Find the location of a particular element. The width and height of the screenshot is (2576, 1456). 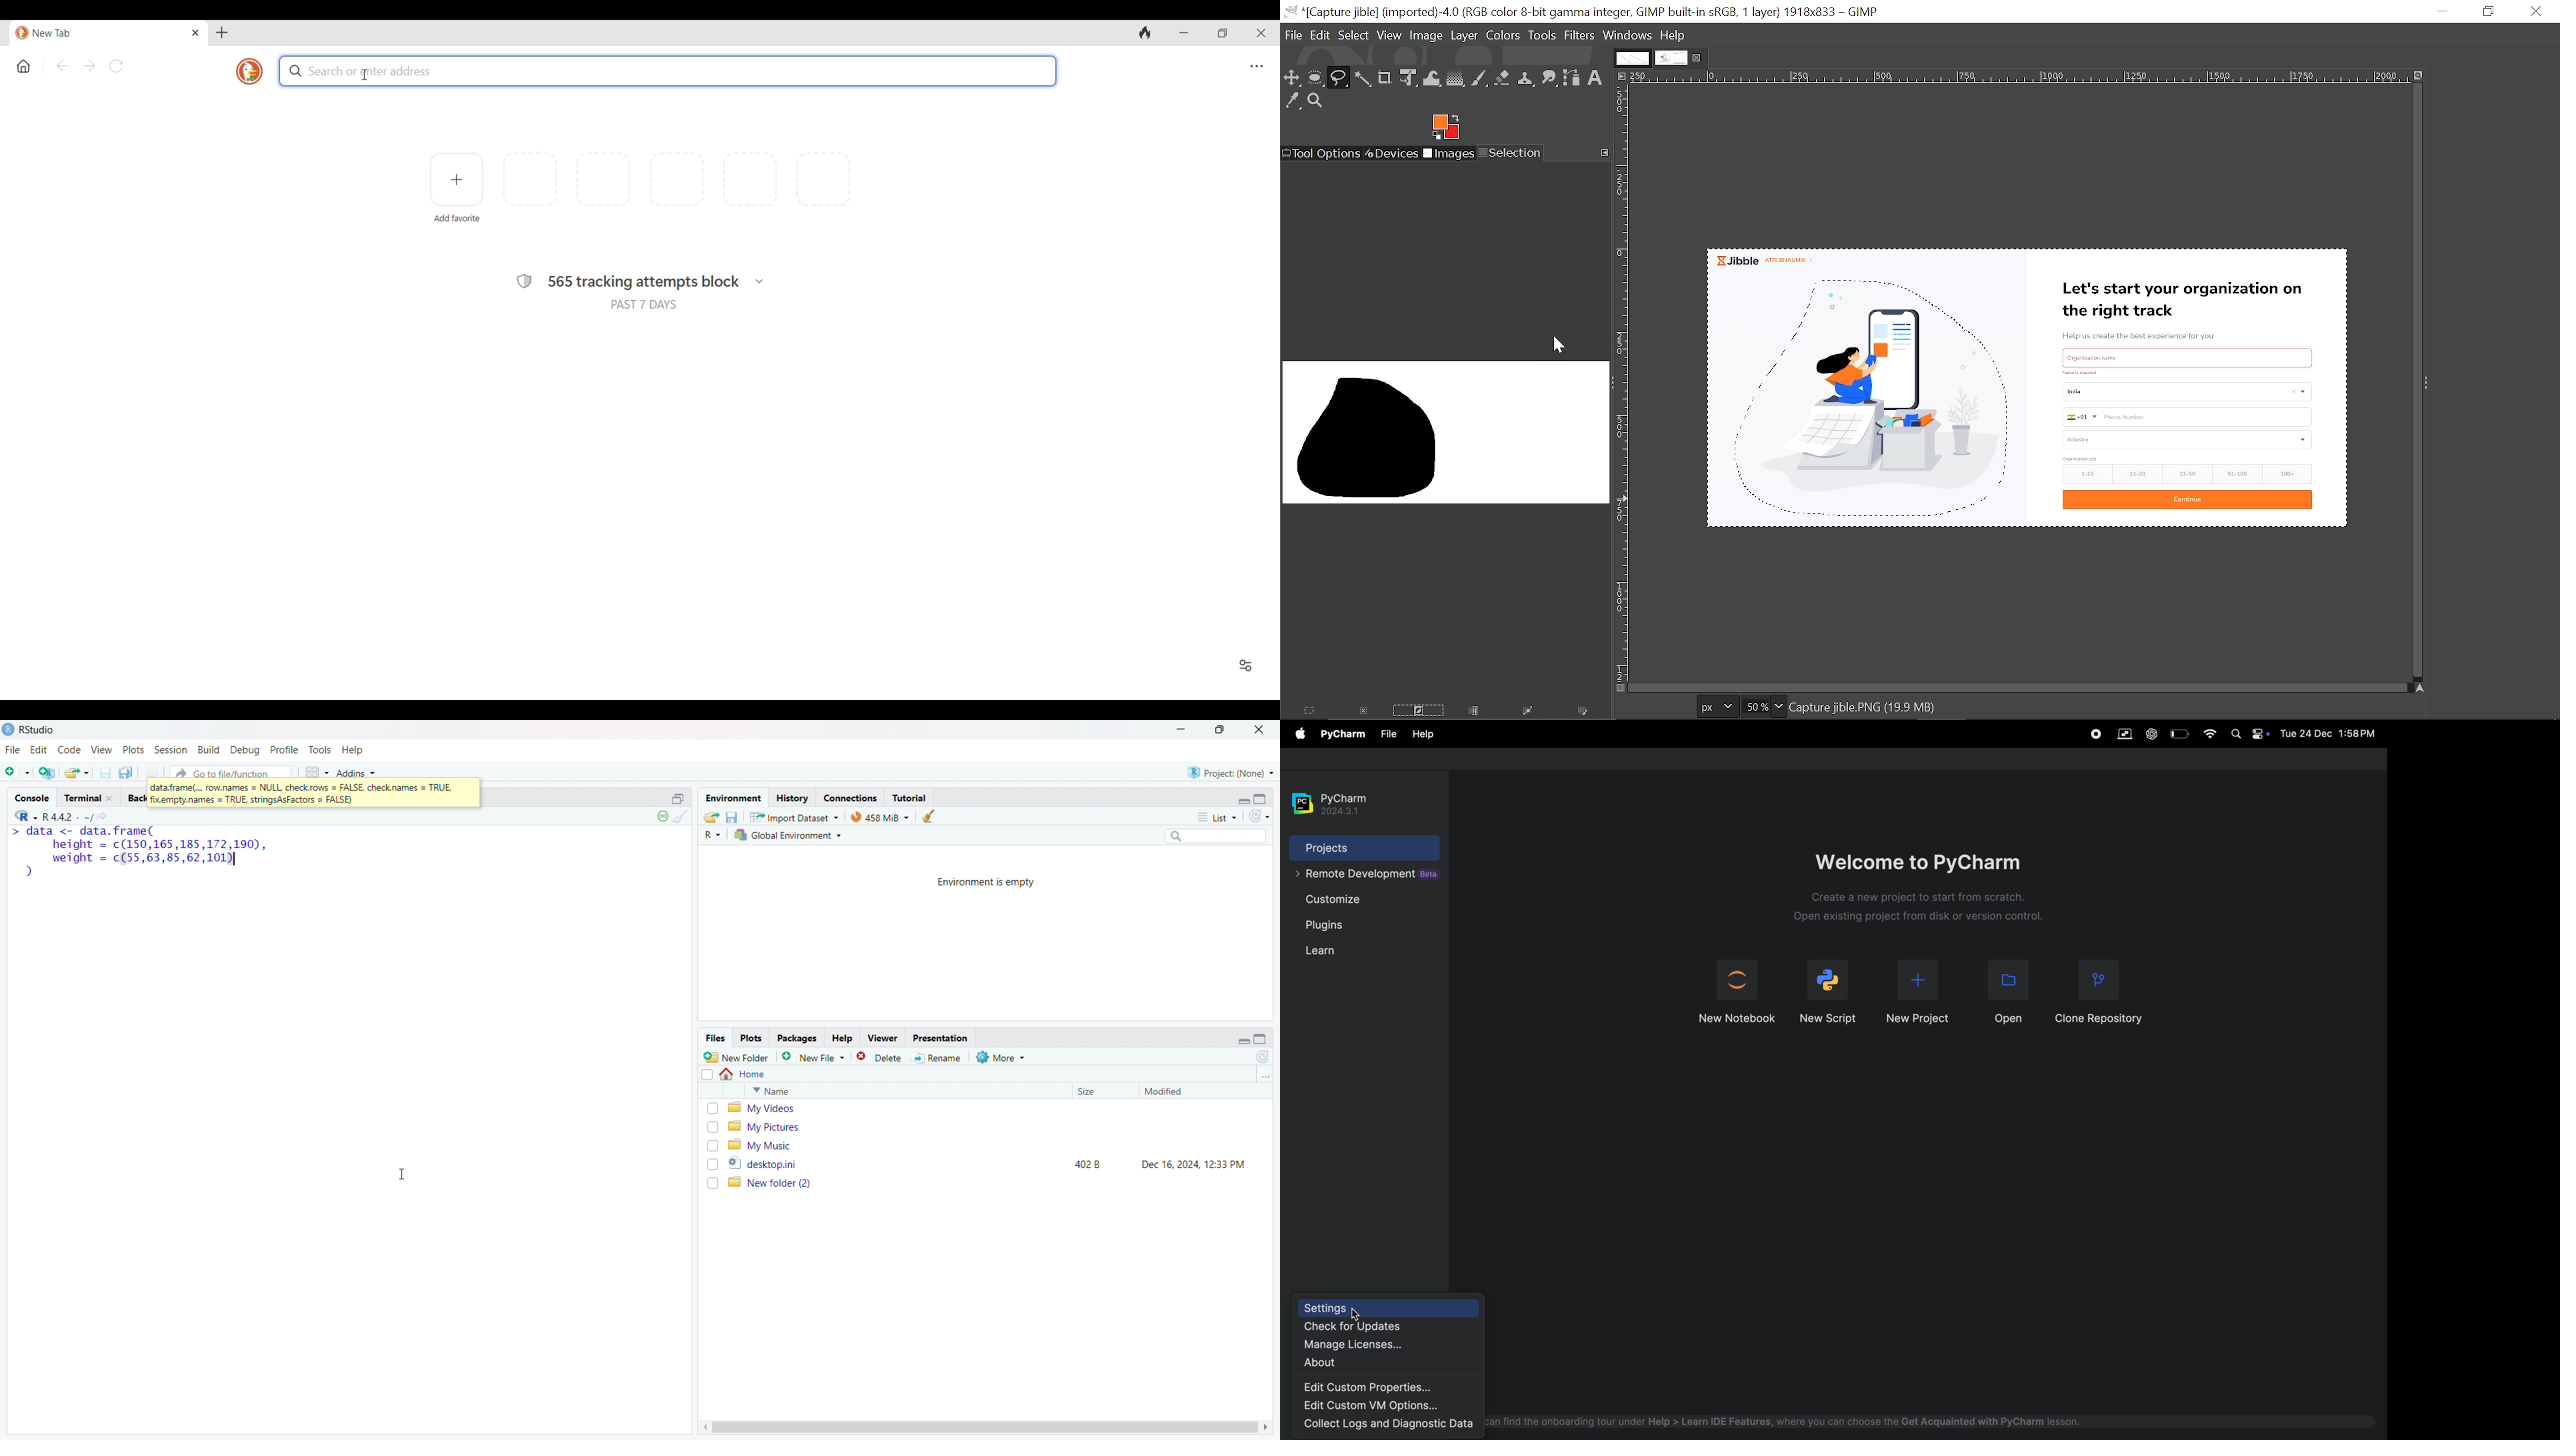

files is located at coordinates (715, 1039).